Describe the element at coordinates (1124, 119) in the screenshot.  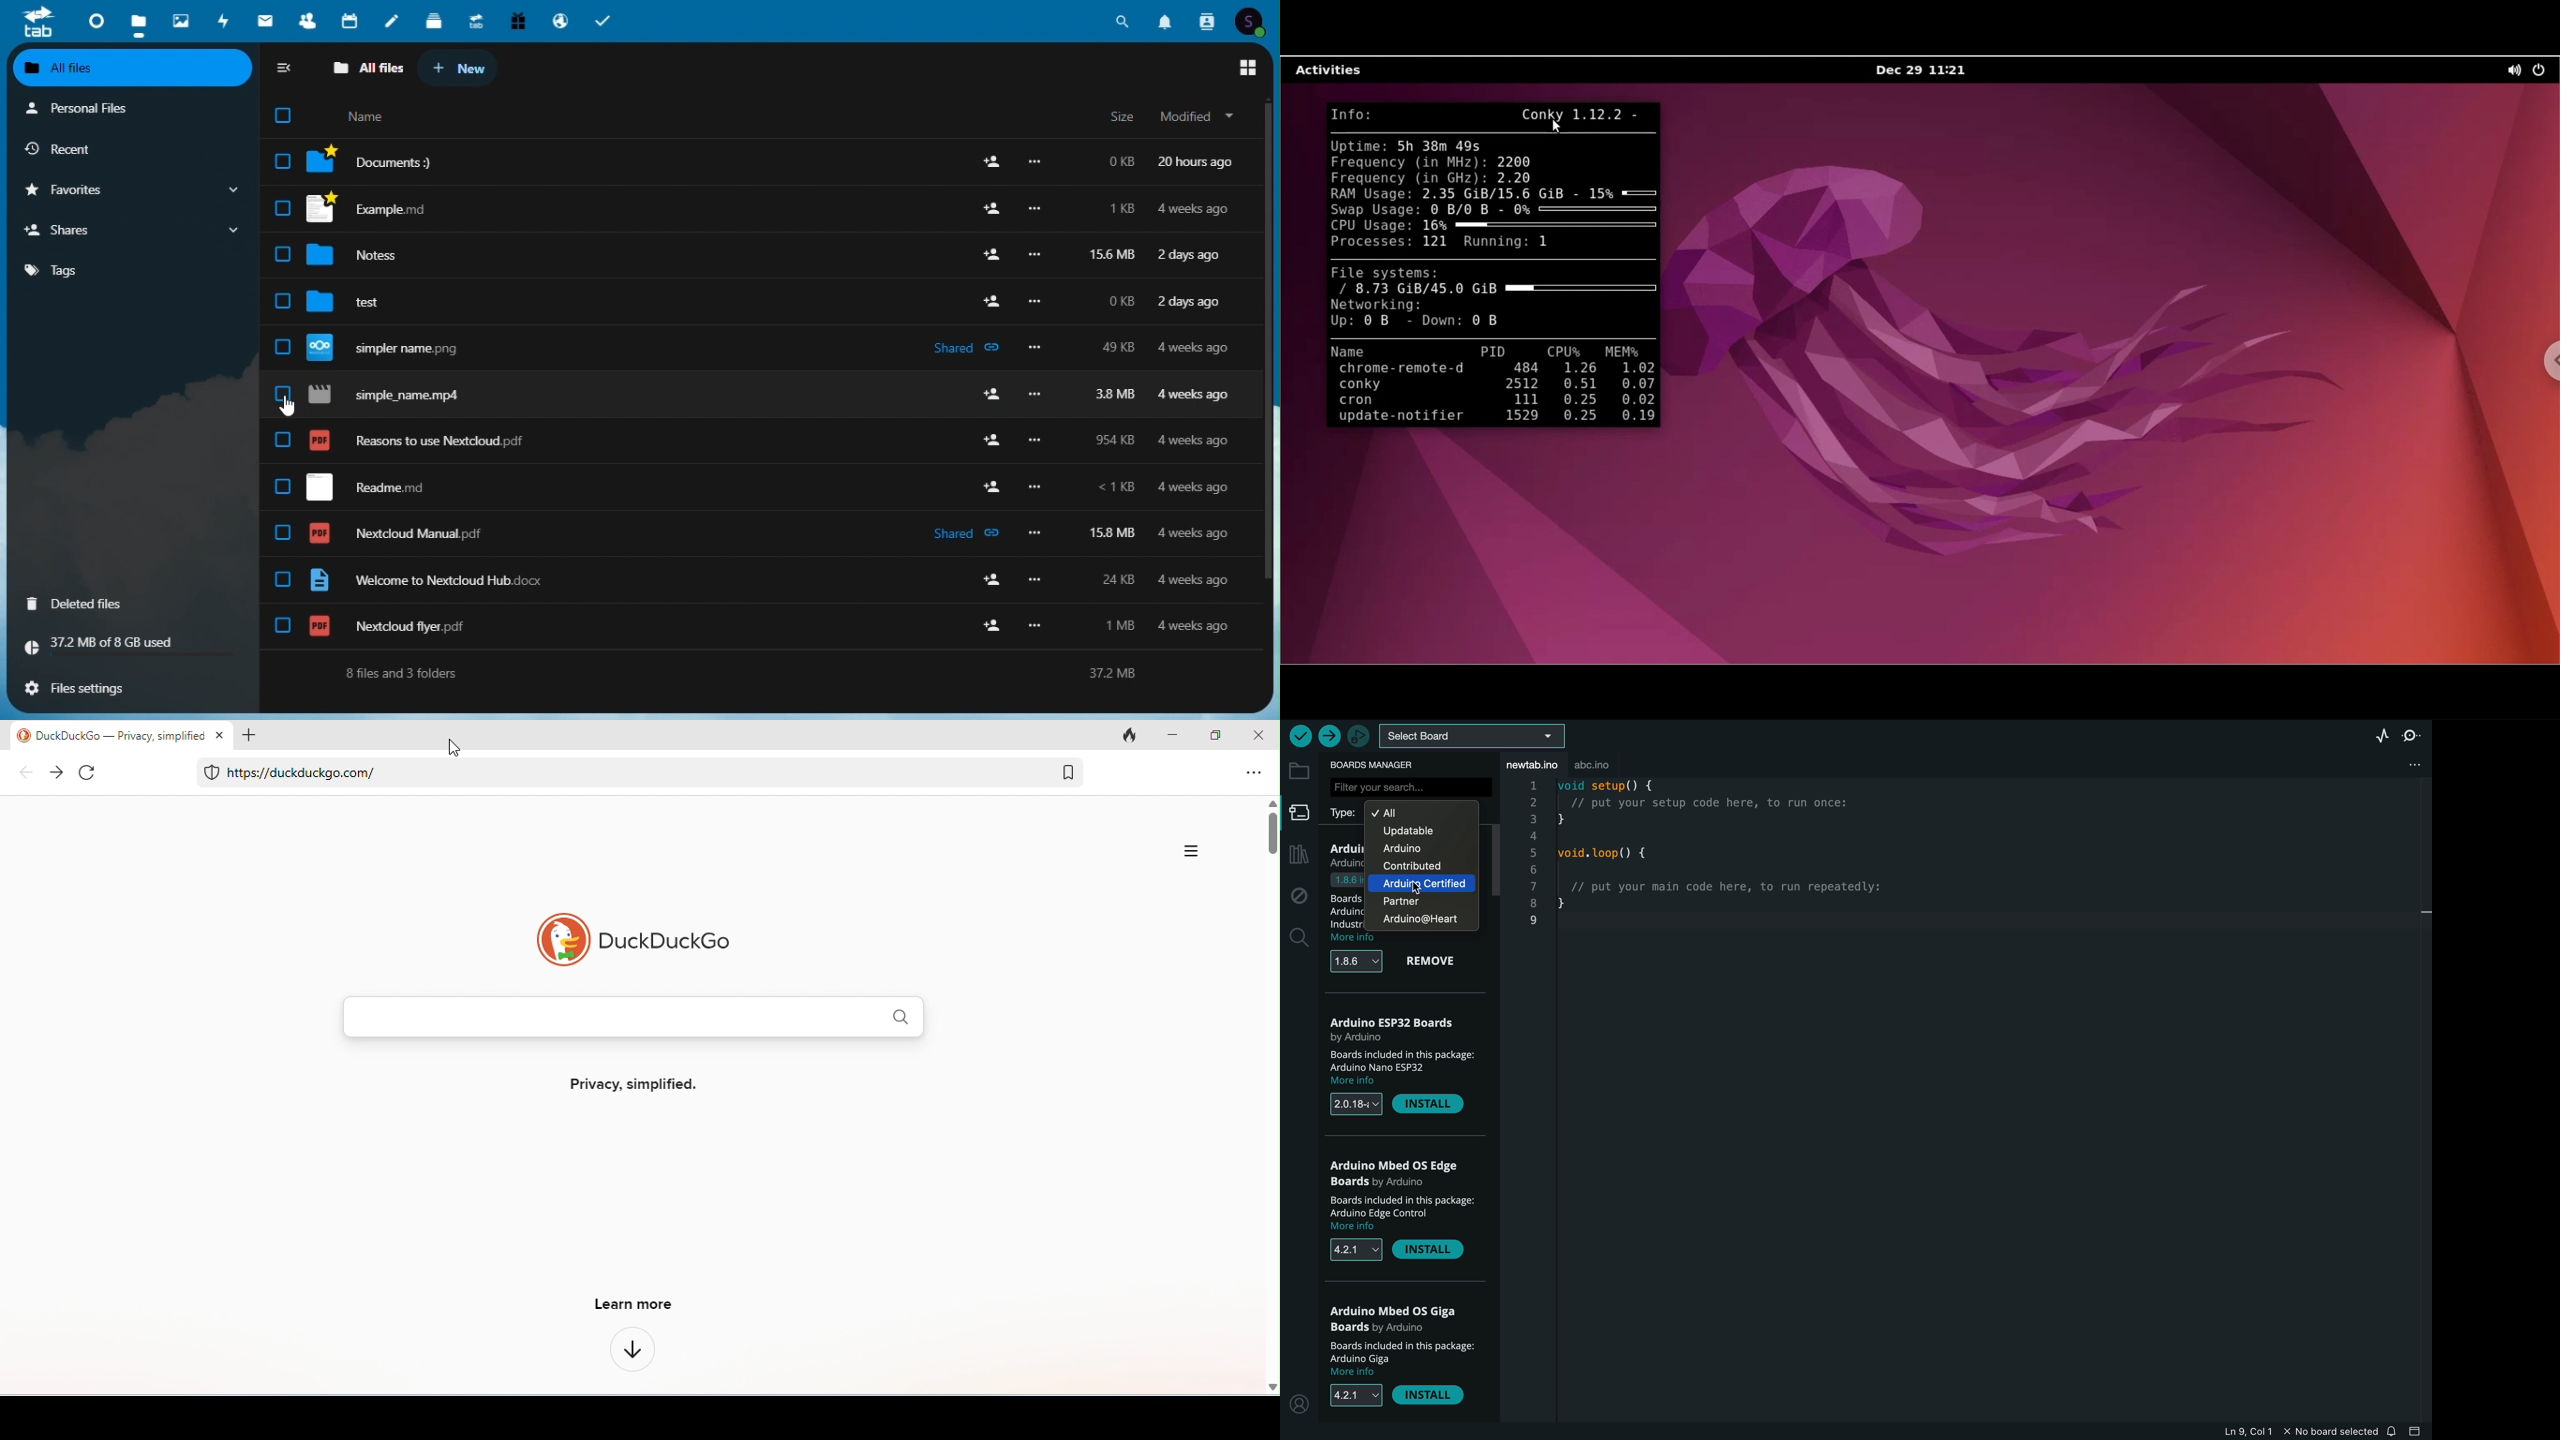
I see `size` at that location.